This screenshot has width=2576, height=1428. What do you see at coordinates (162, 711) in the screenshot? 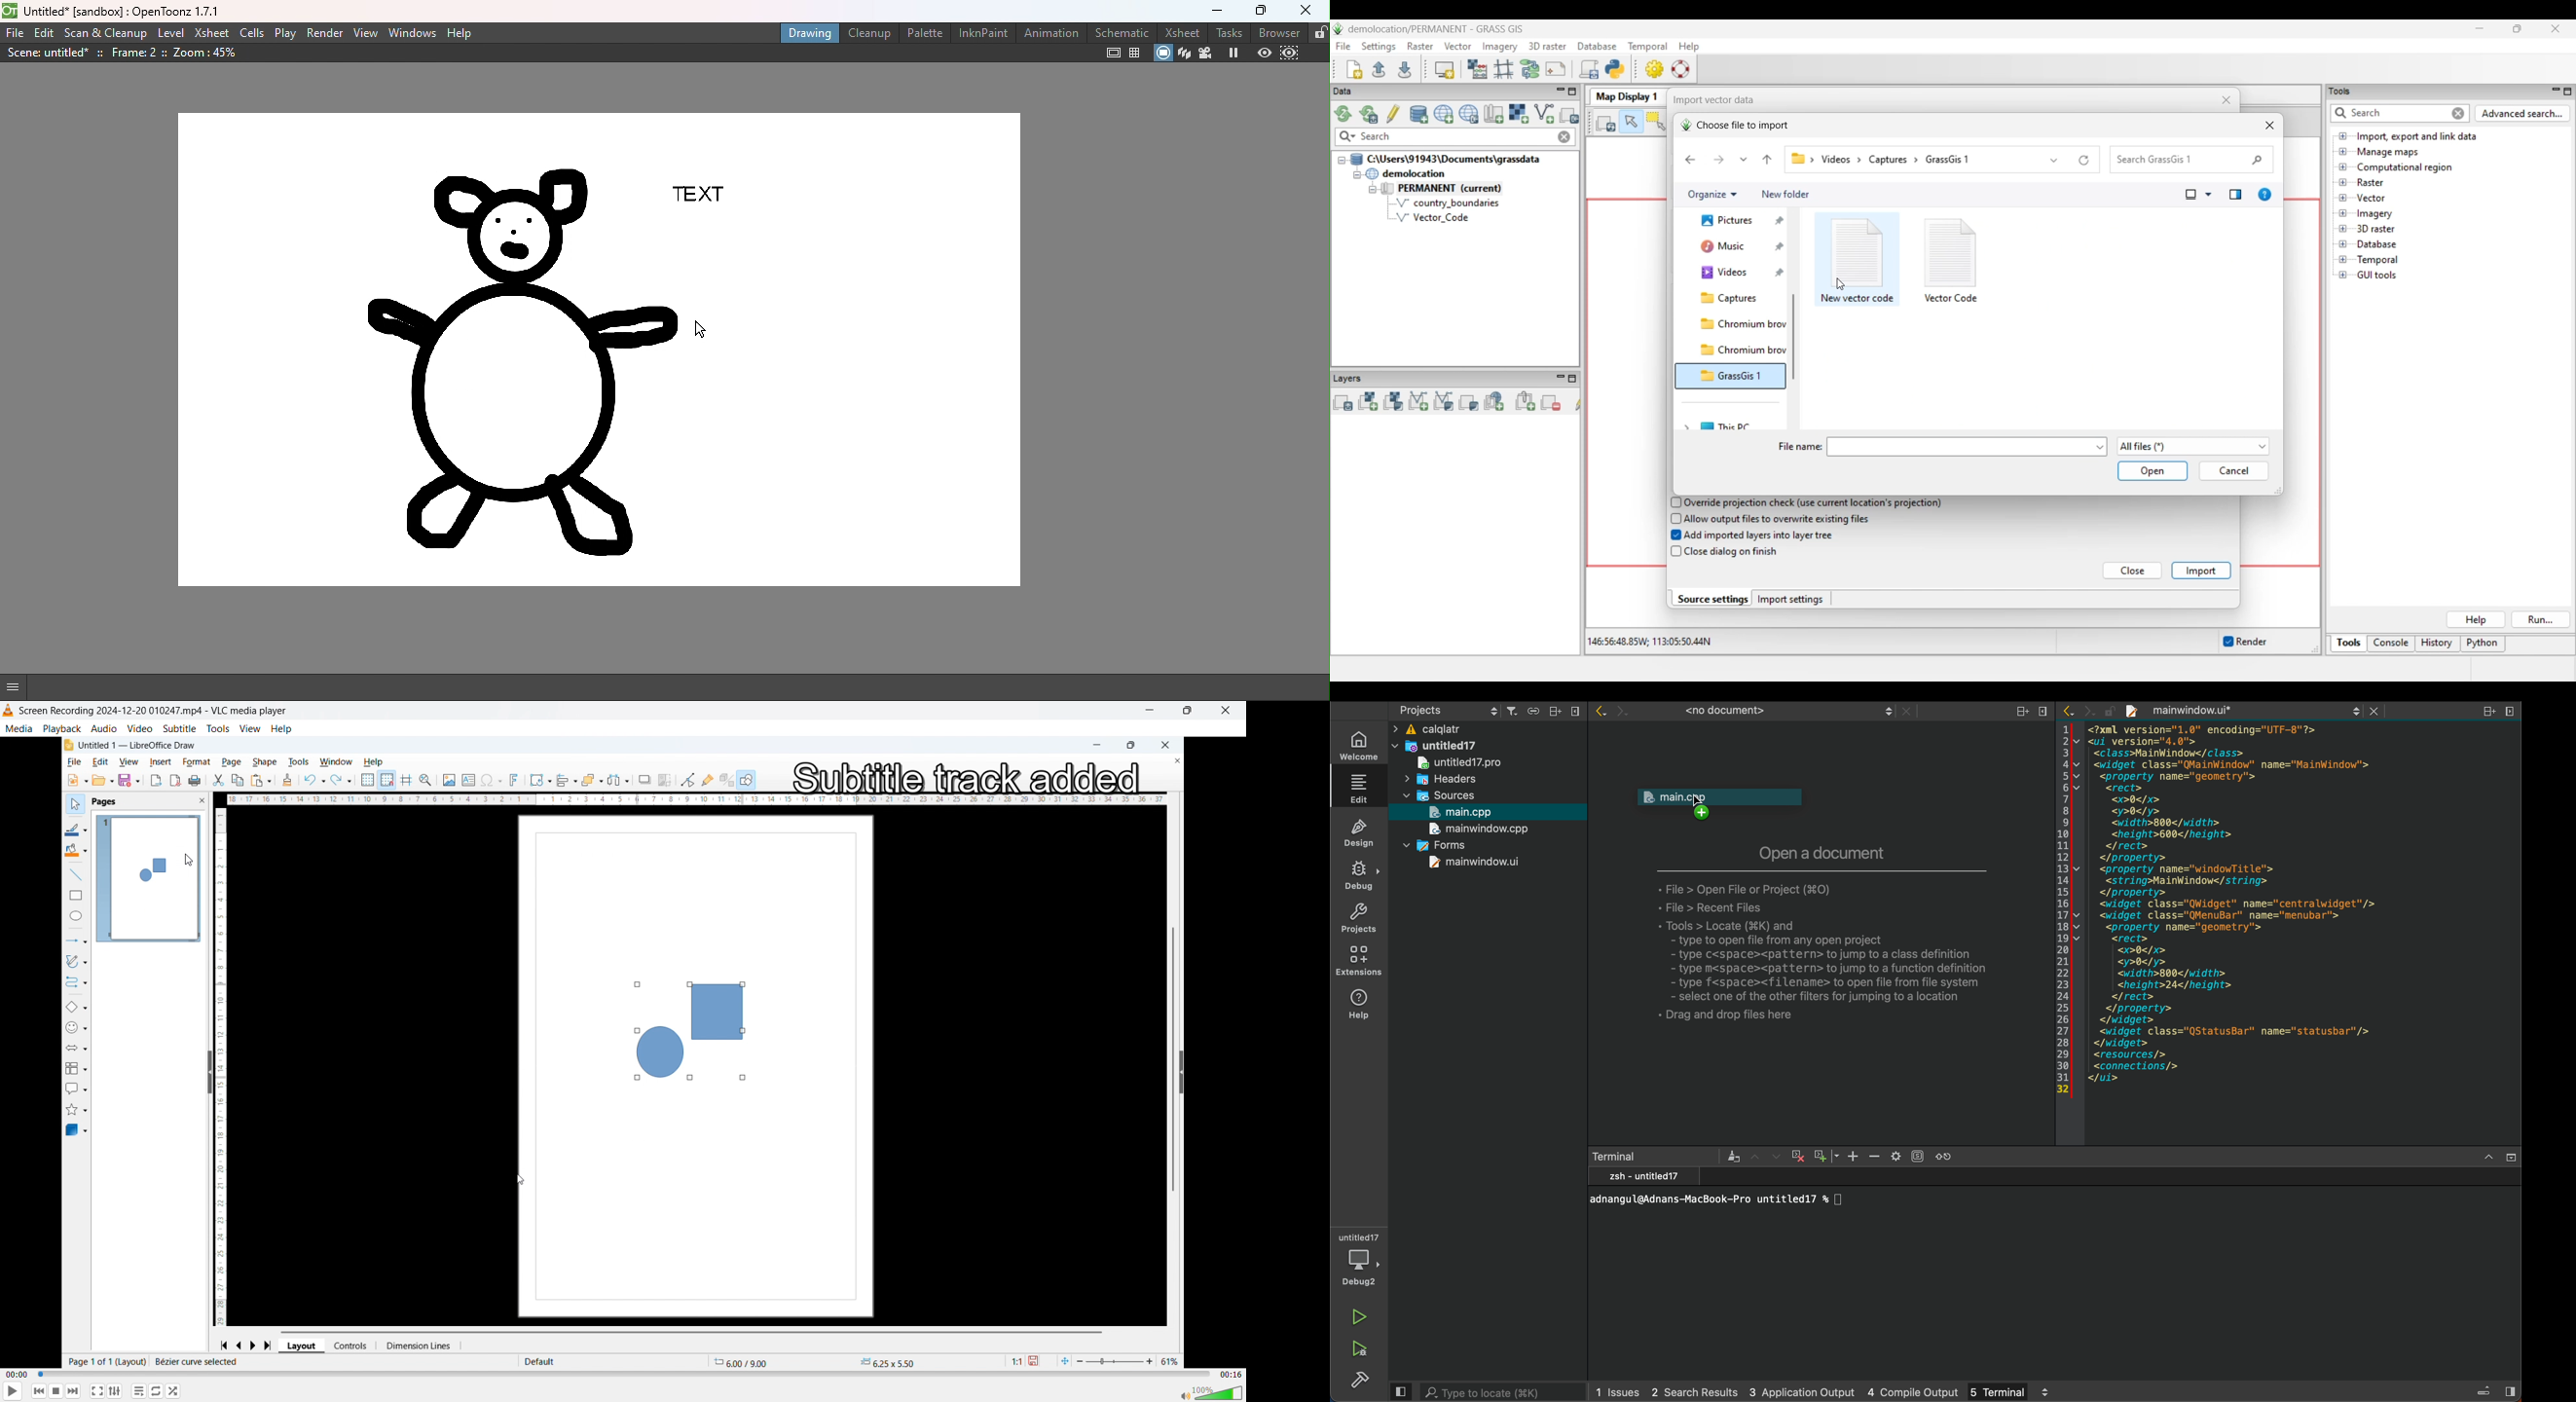
I see `screen recording 2024-12-20 010247 mp4 vlc media player` at bounding box center [162, 711].